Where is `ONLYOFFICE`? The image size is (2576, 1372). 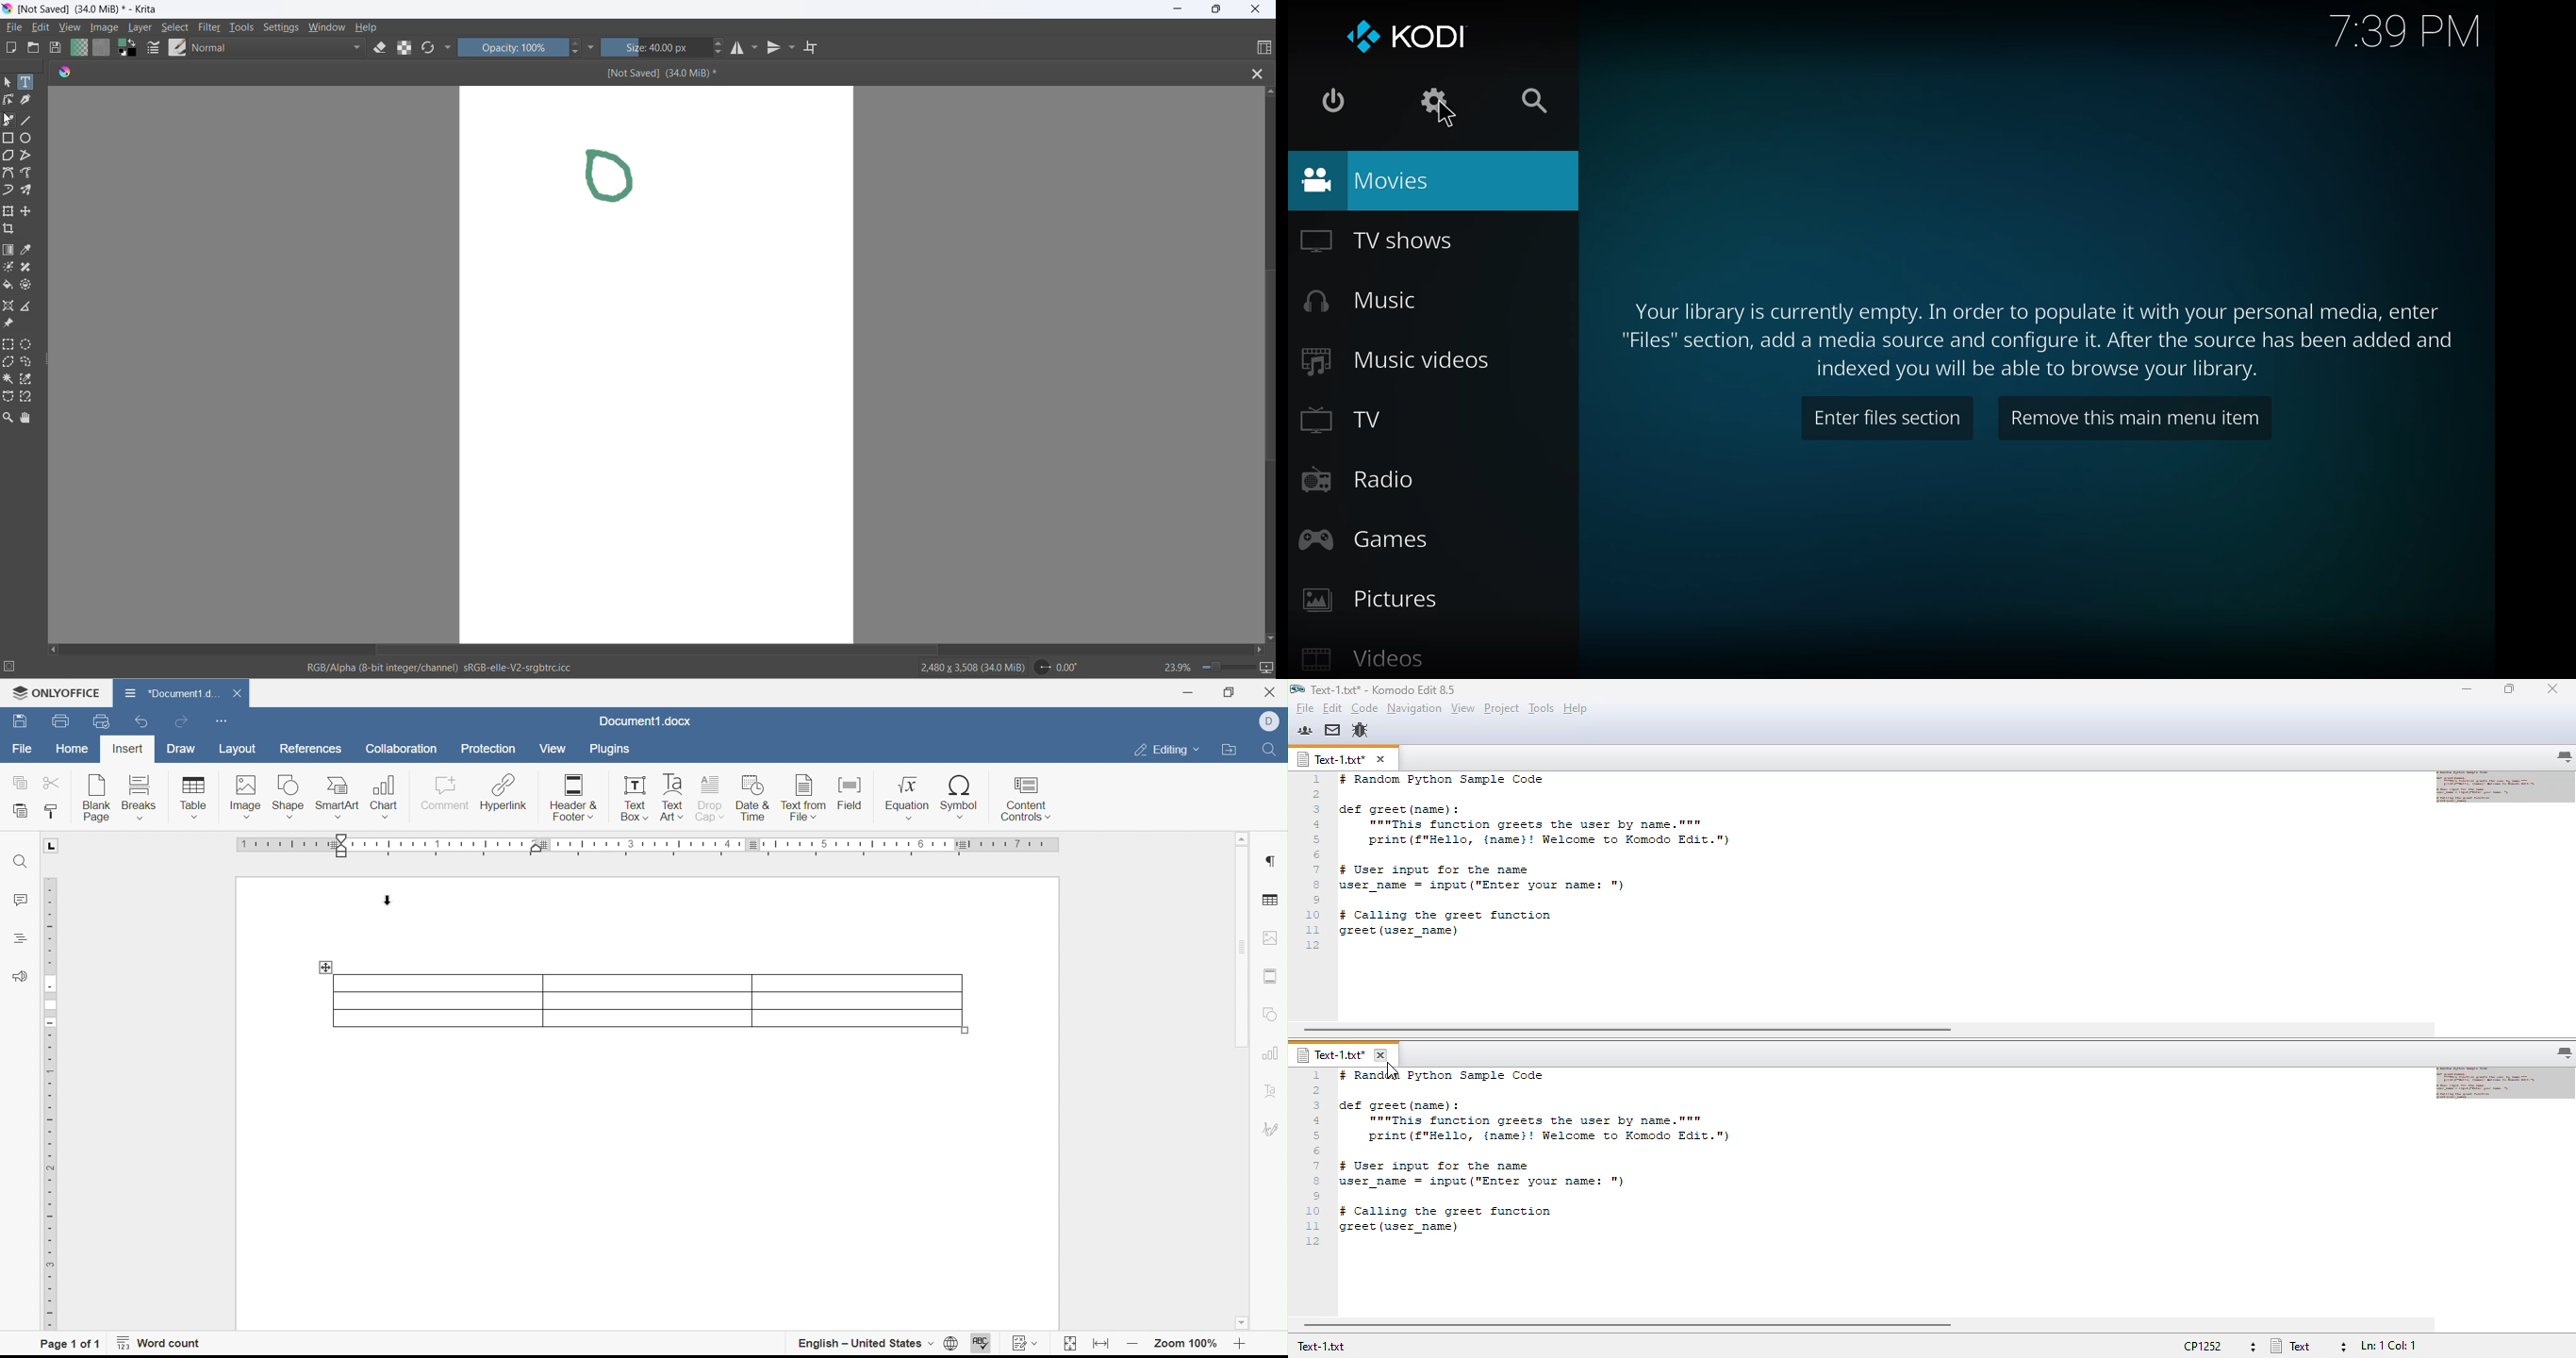
ONLYOFFICE is located at coordinates (61, 693).